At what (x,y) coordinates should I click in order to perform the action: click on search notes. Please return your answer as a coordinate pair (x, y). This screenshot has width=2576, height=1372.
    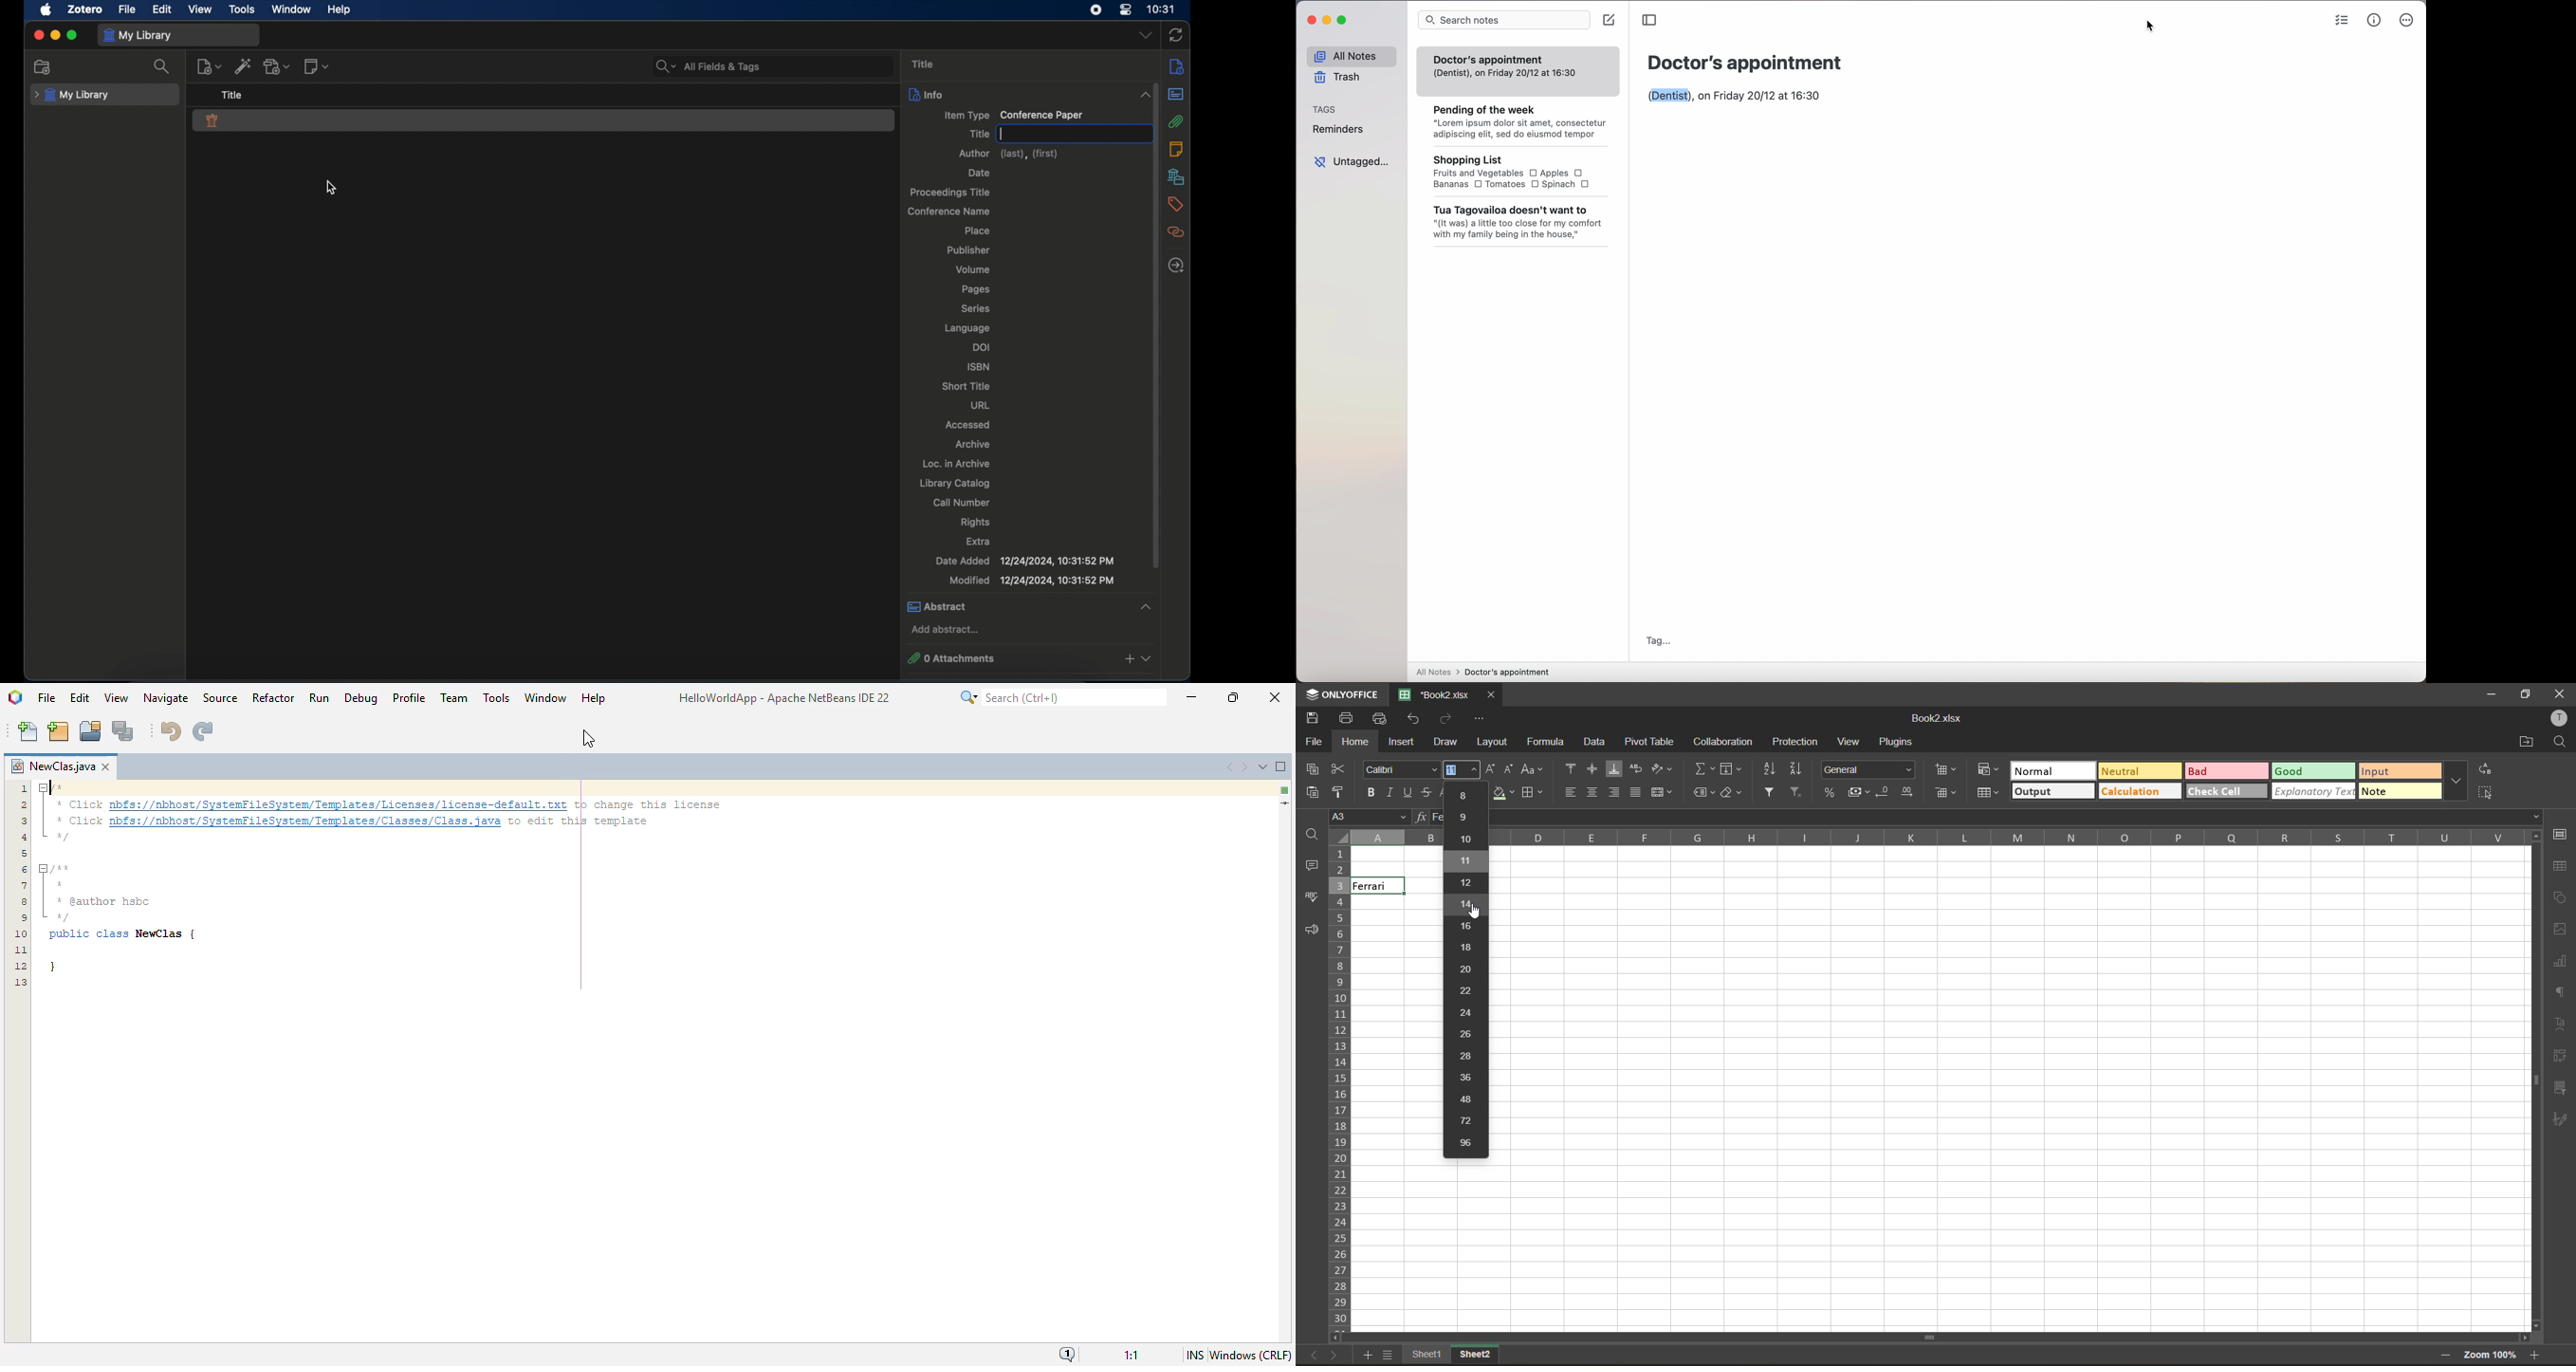
    Looking at the image, I should click on (1503, 20).